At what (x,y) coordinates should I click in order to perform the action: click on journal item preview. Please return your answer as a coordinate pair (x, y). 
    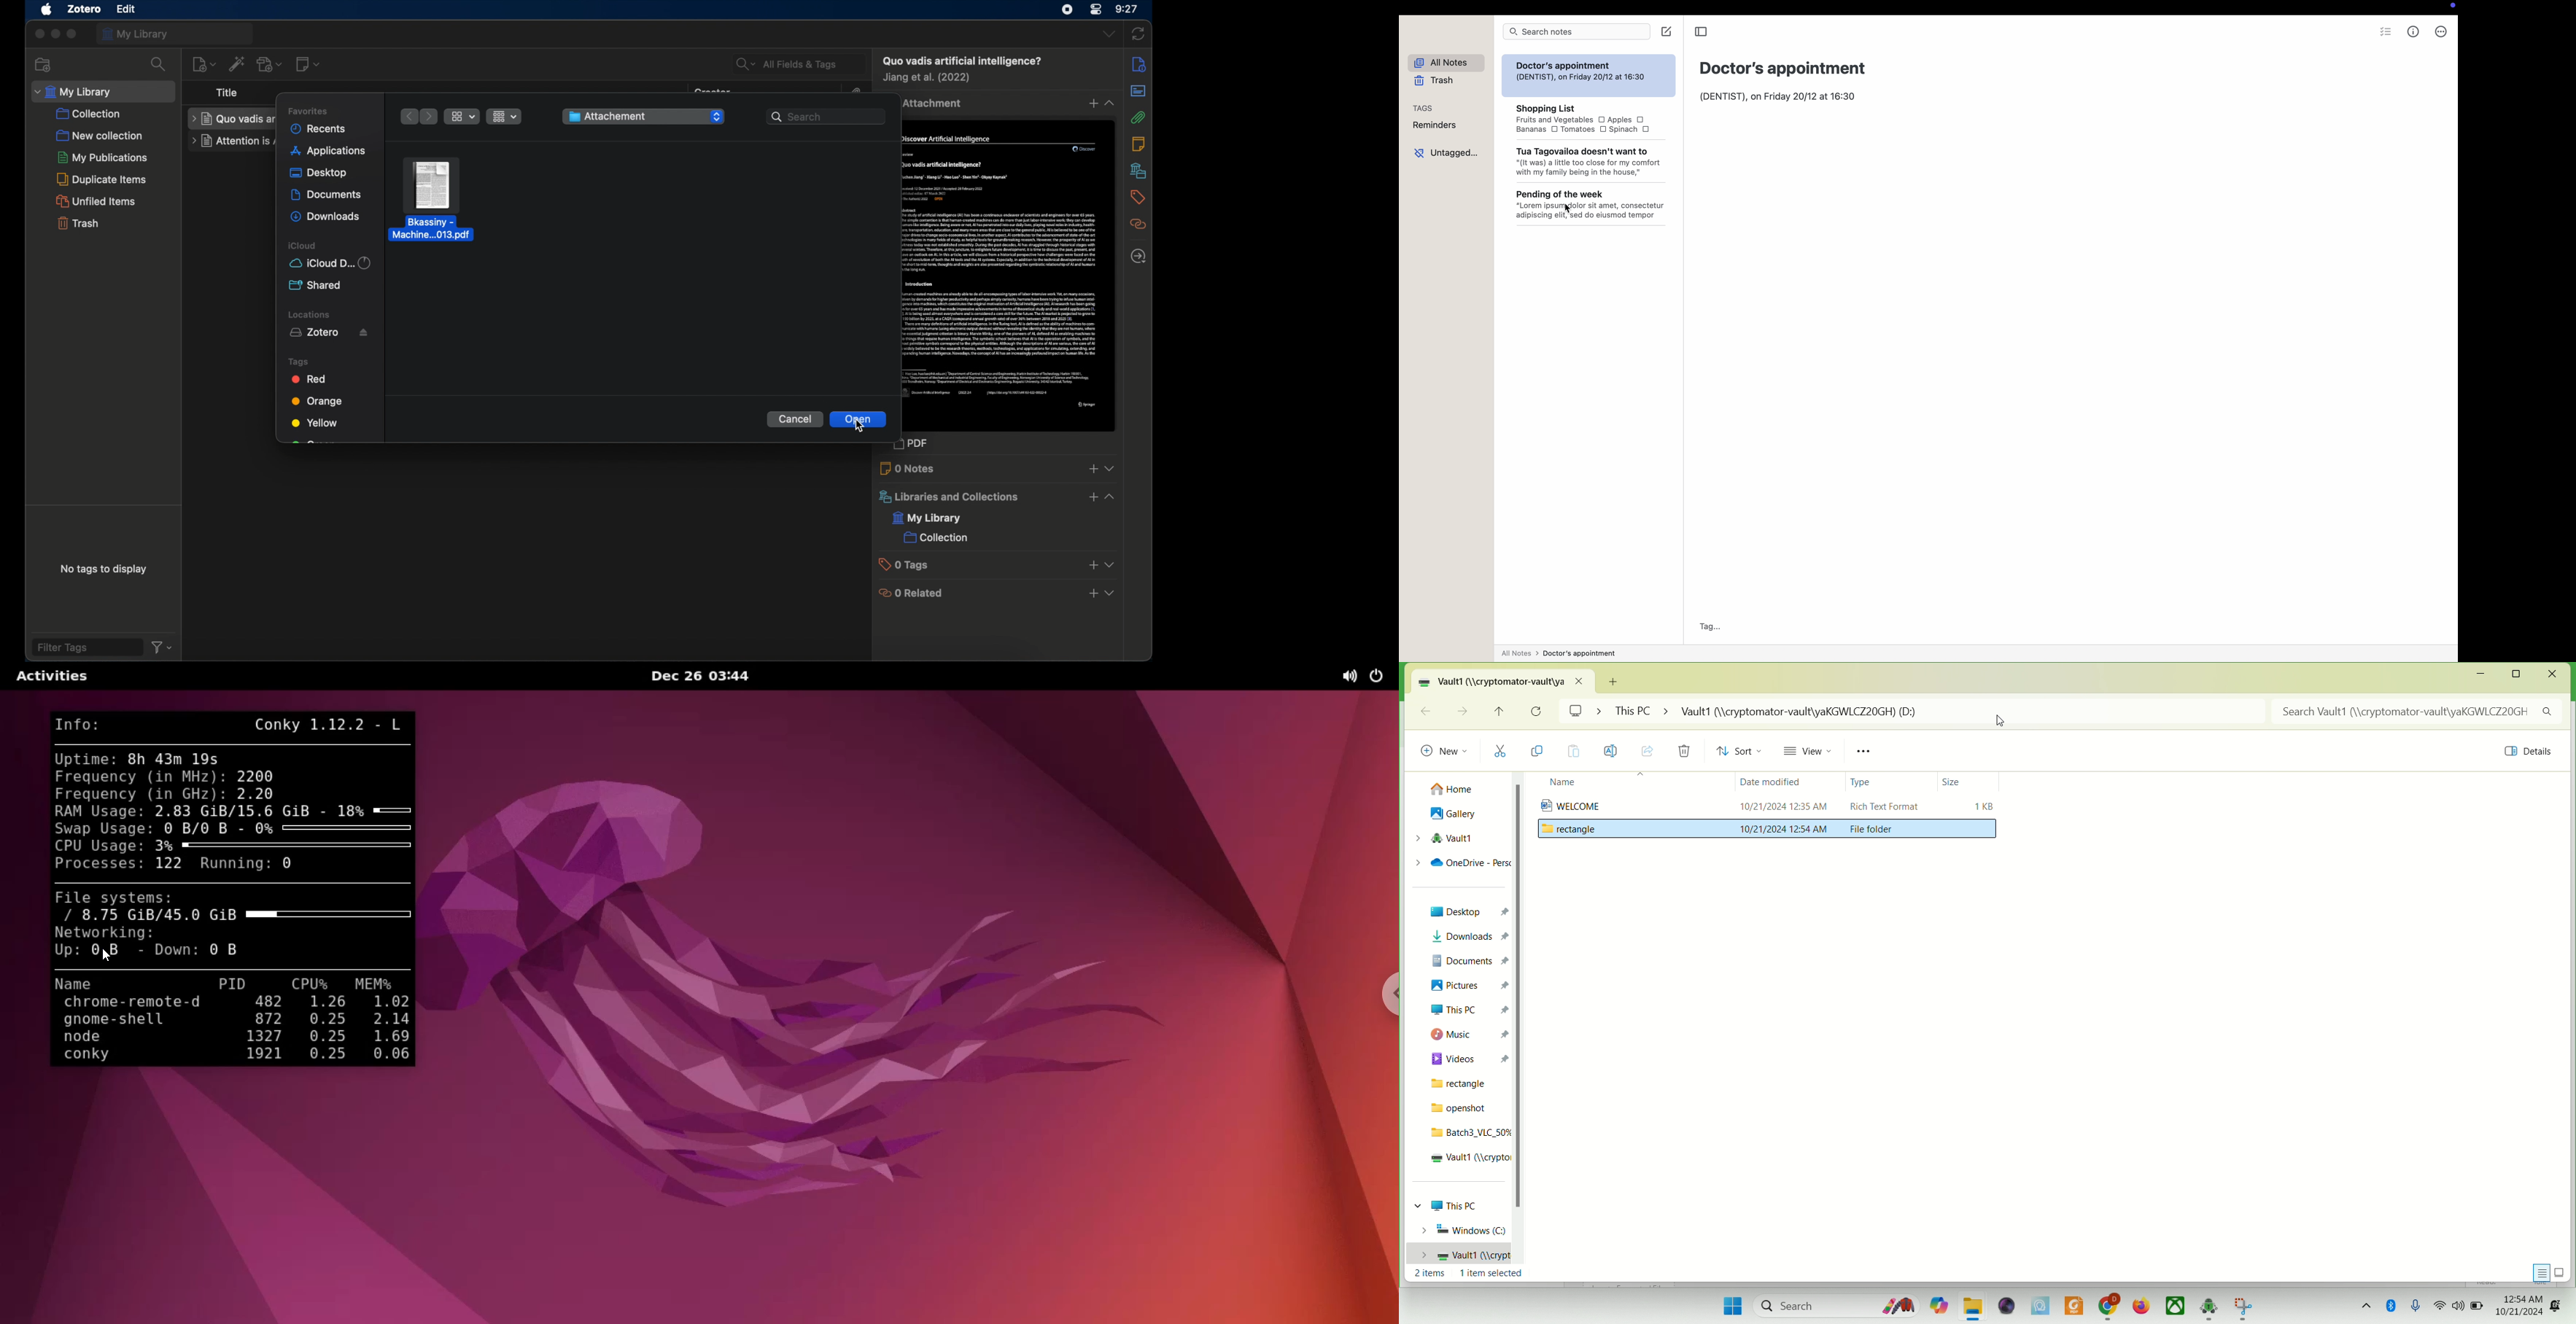
    Looking at the image, I should click on (1010, 277).